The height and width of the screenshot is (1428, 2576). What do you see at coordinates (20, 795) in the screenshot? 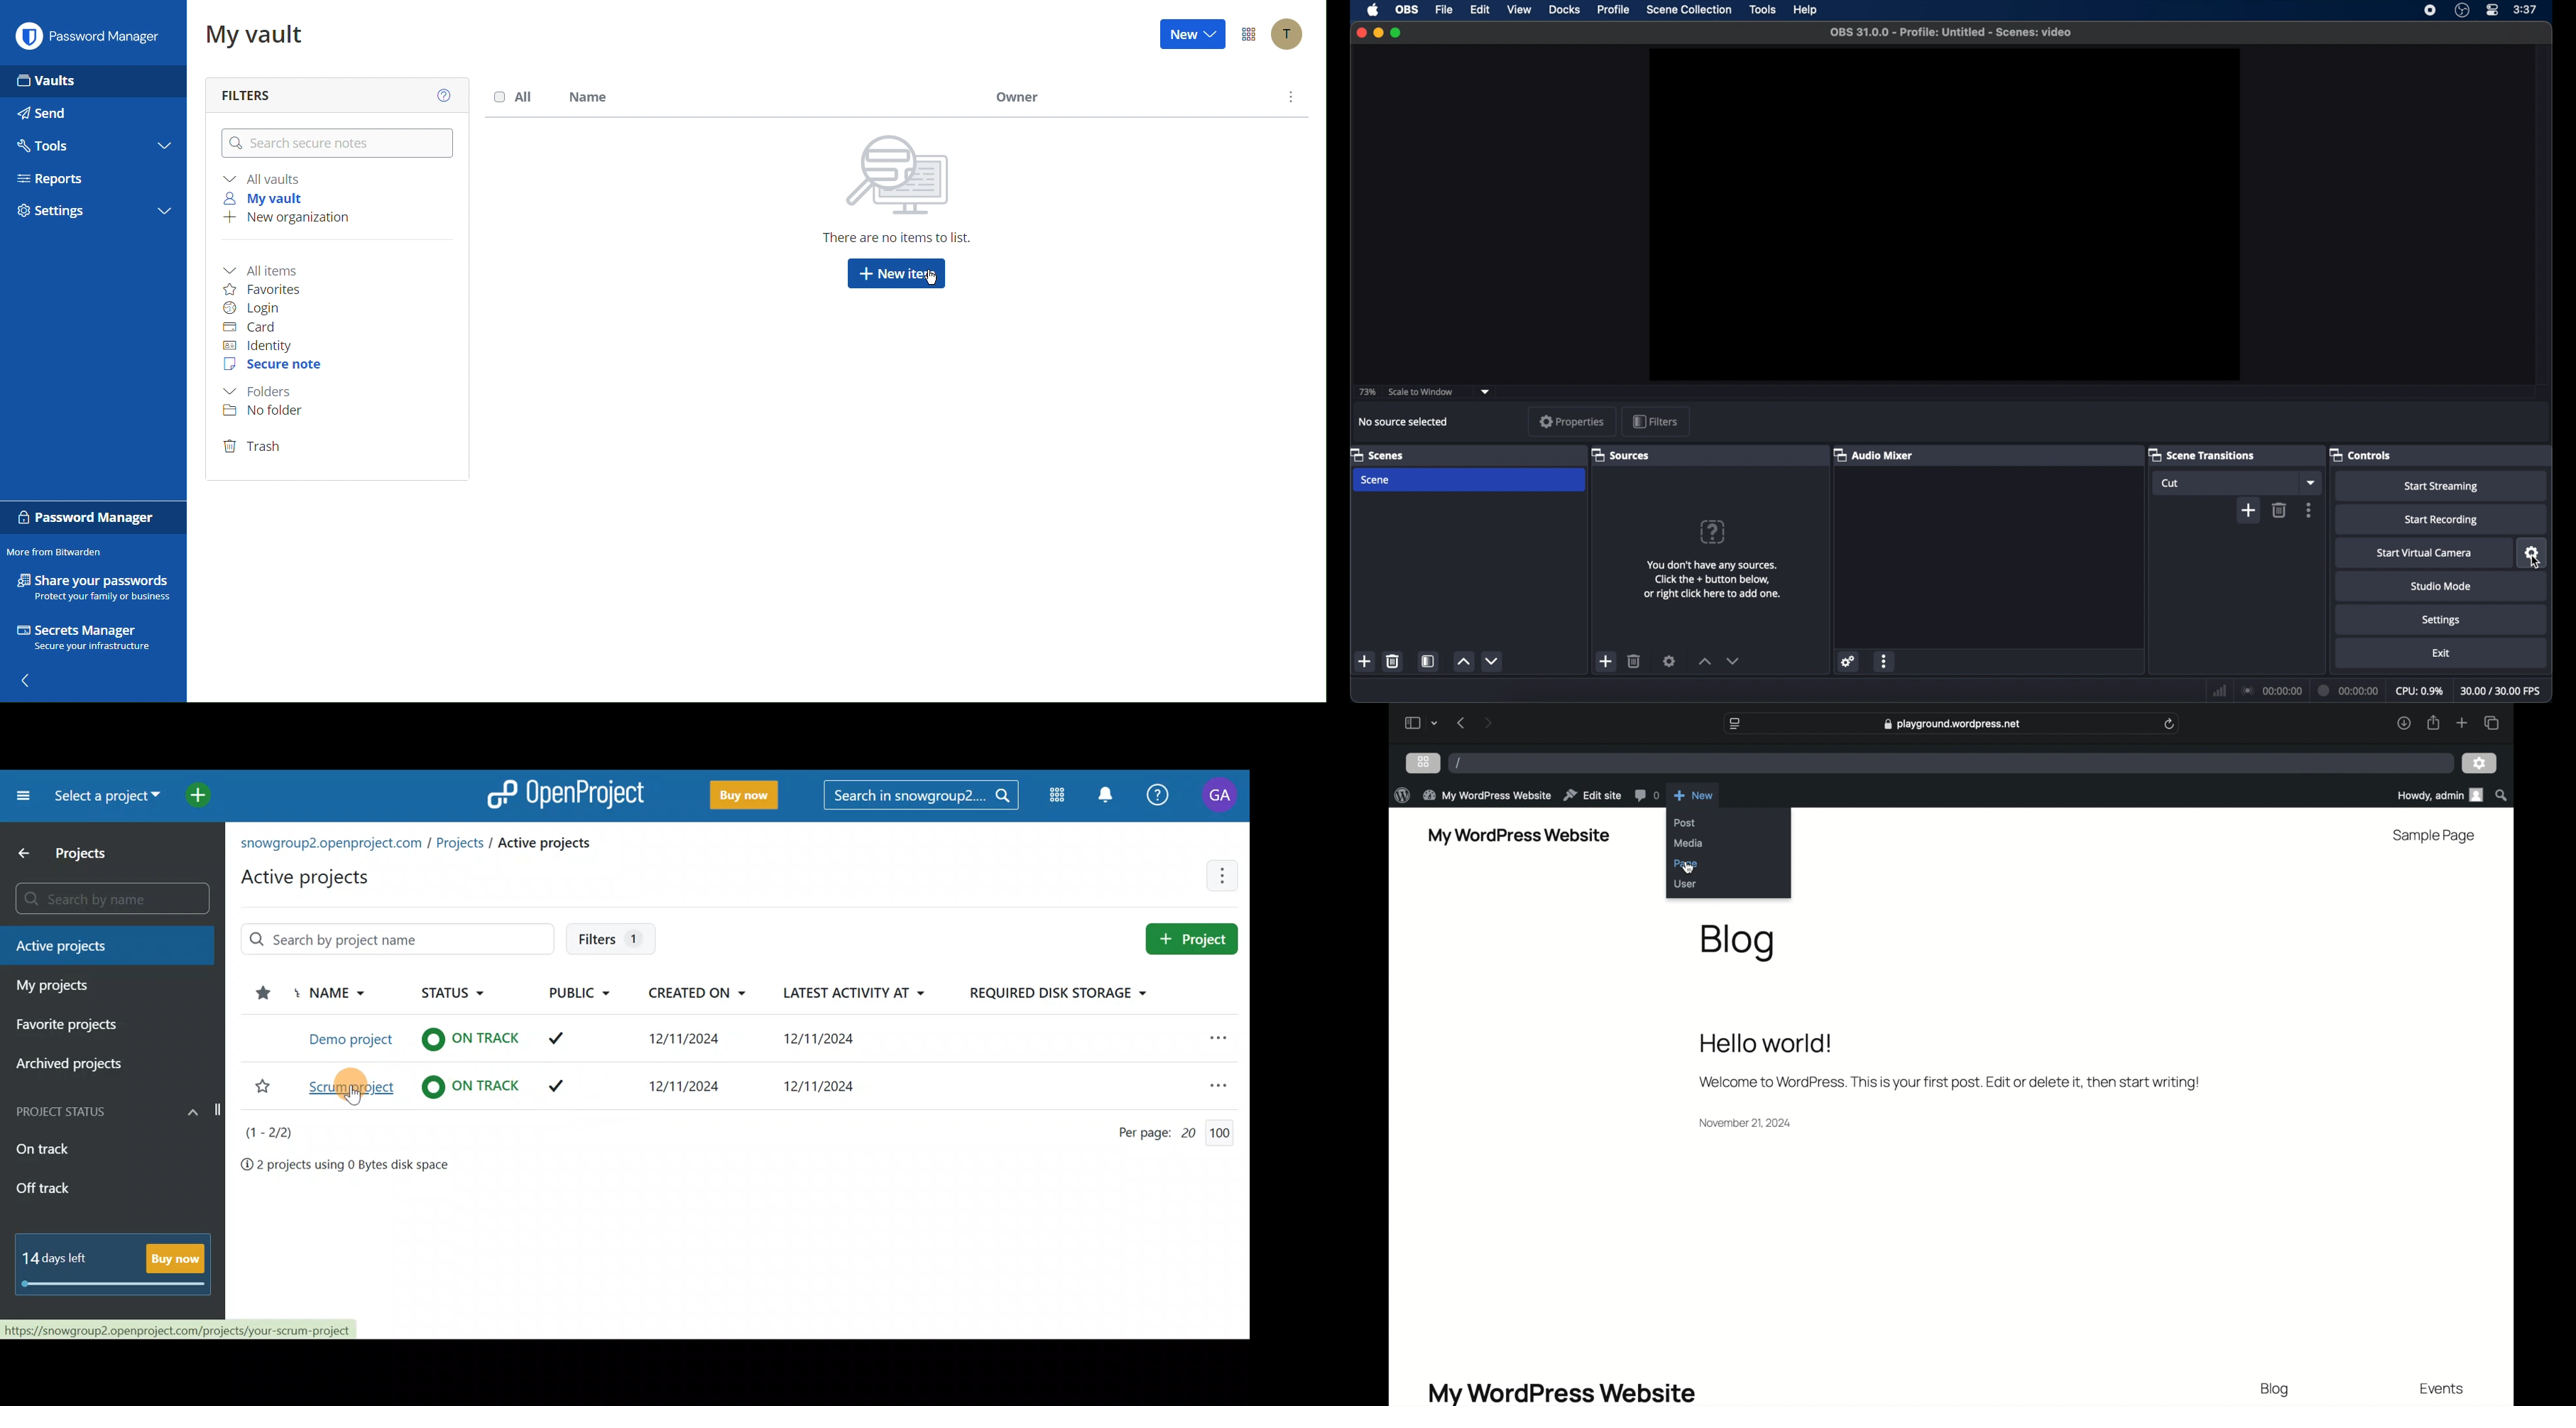
I see `Collapse project menu` at bounding box center [20, 795].